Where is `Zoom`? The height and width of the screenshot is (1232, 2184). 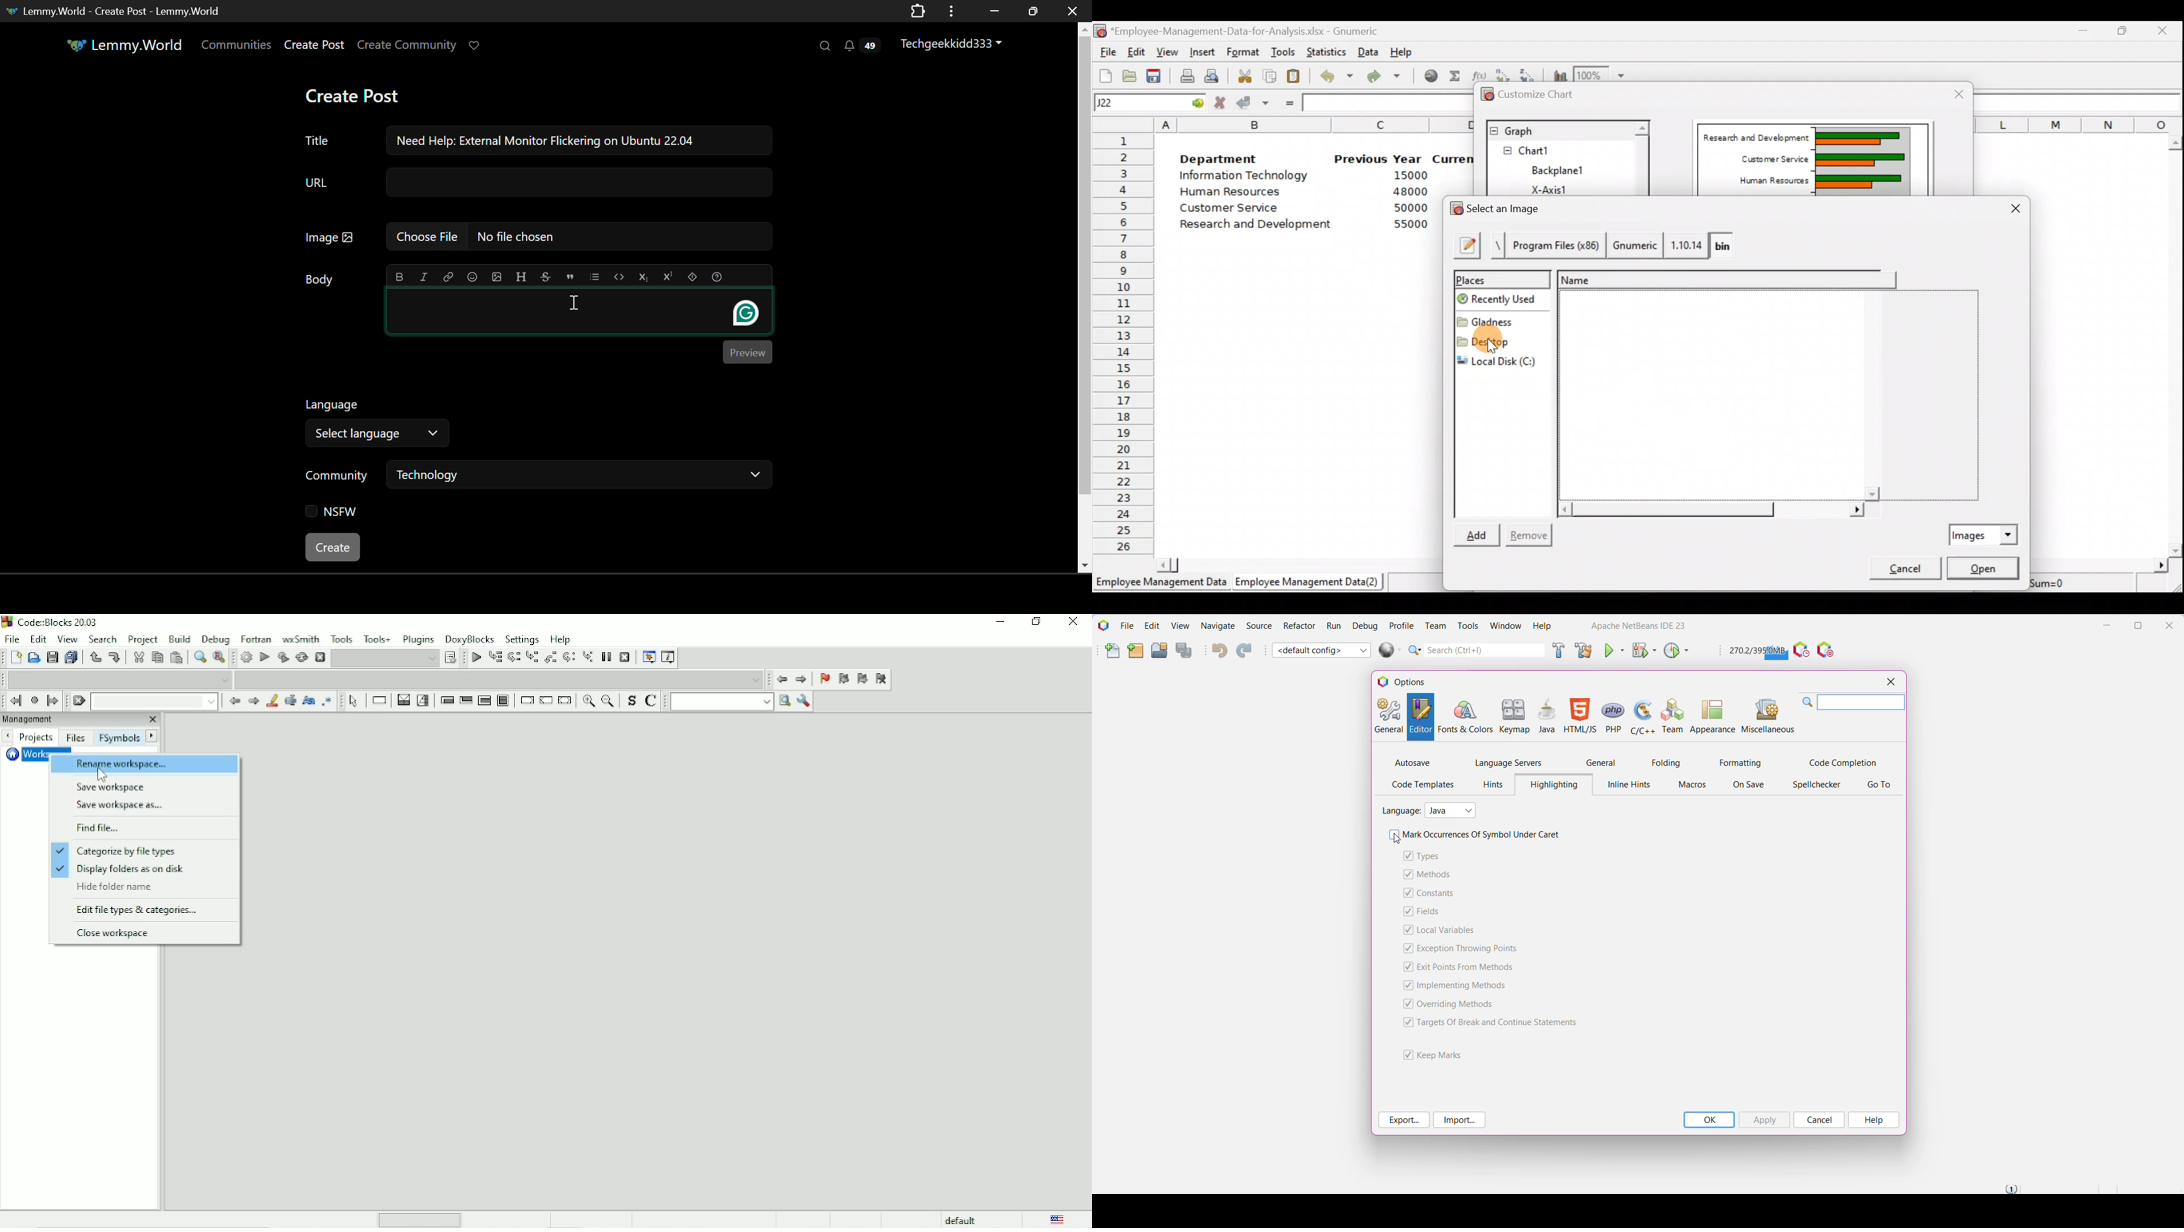
Zoom is located at coordinates (1604, 74).